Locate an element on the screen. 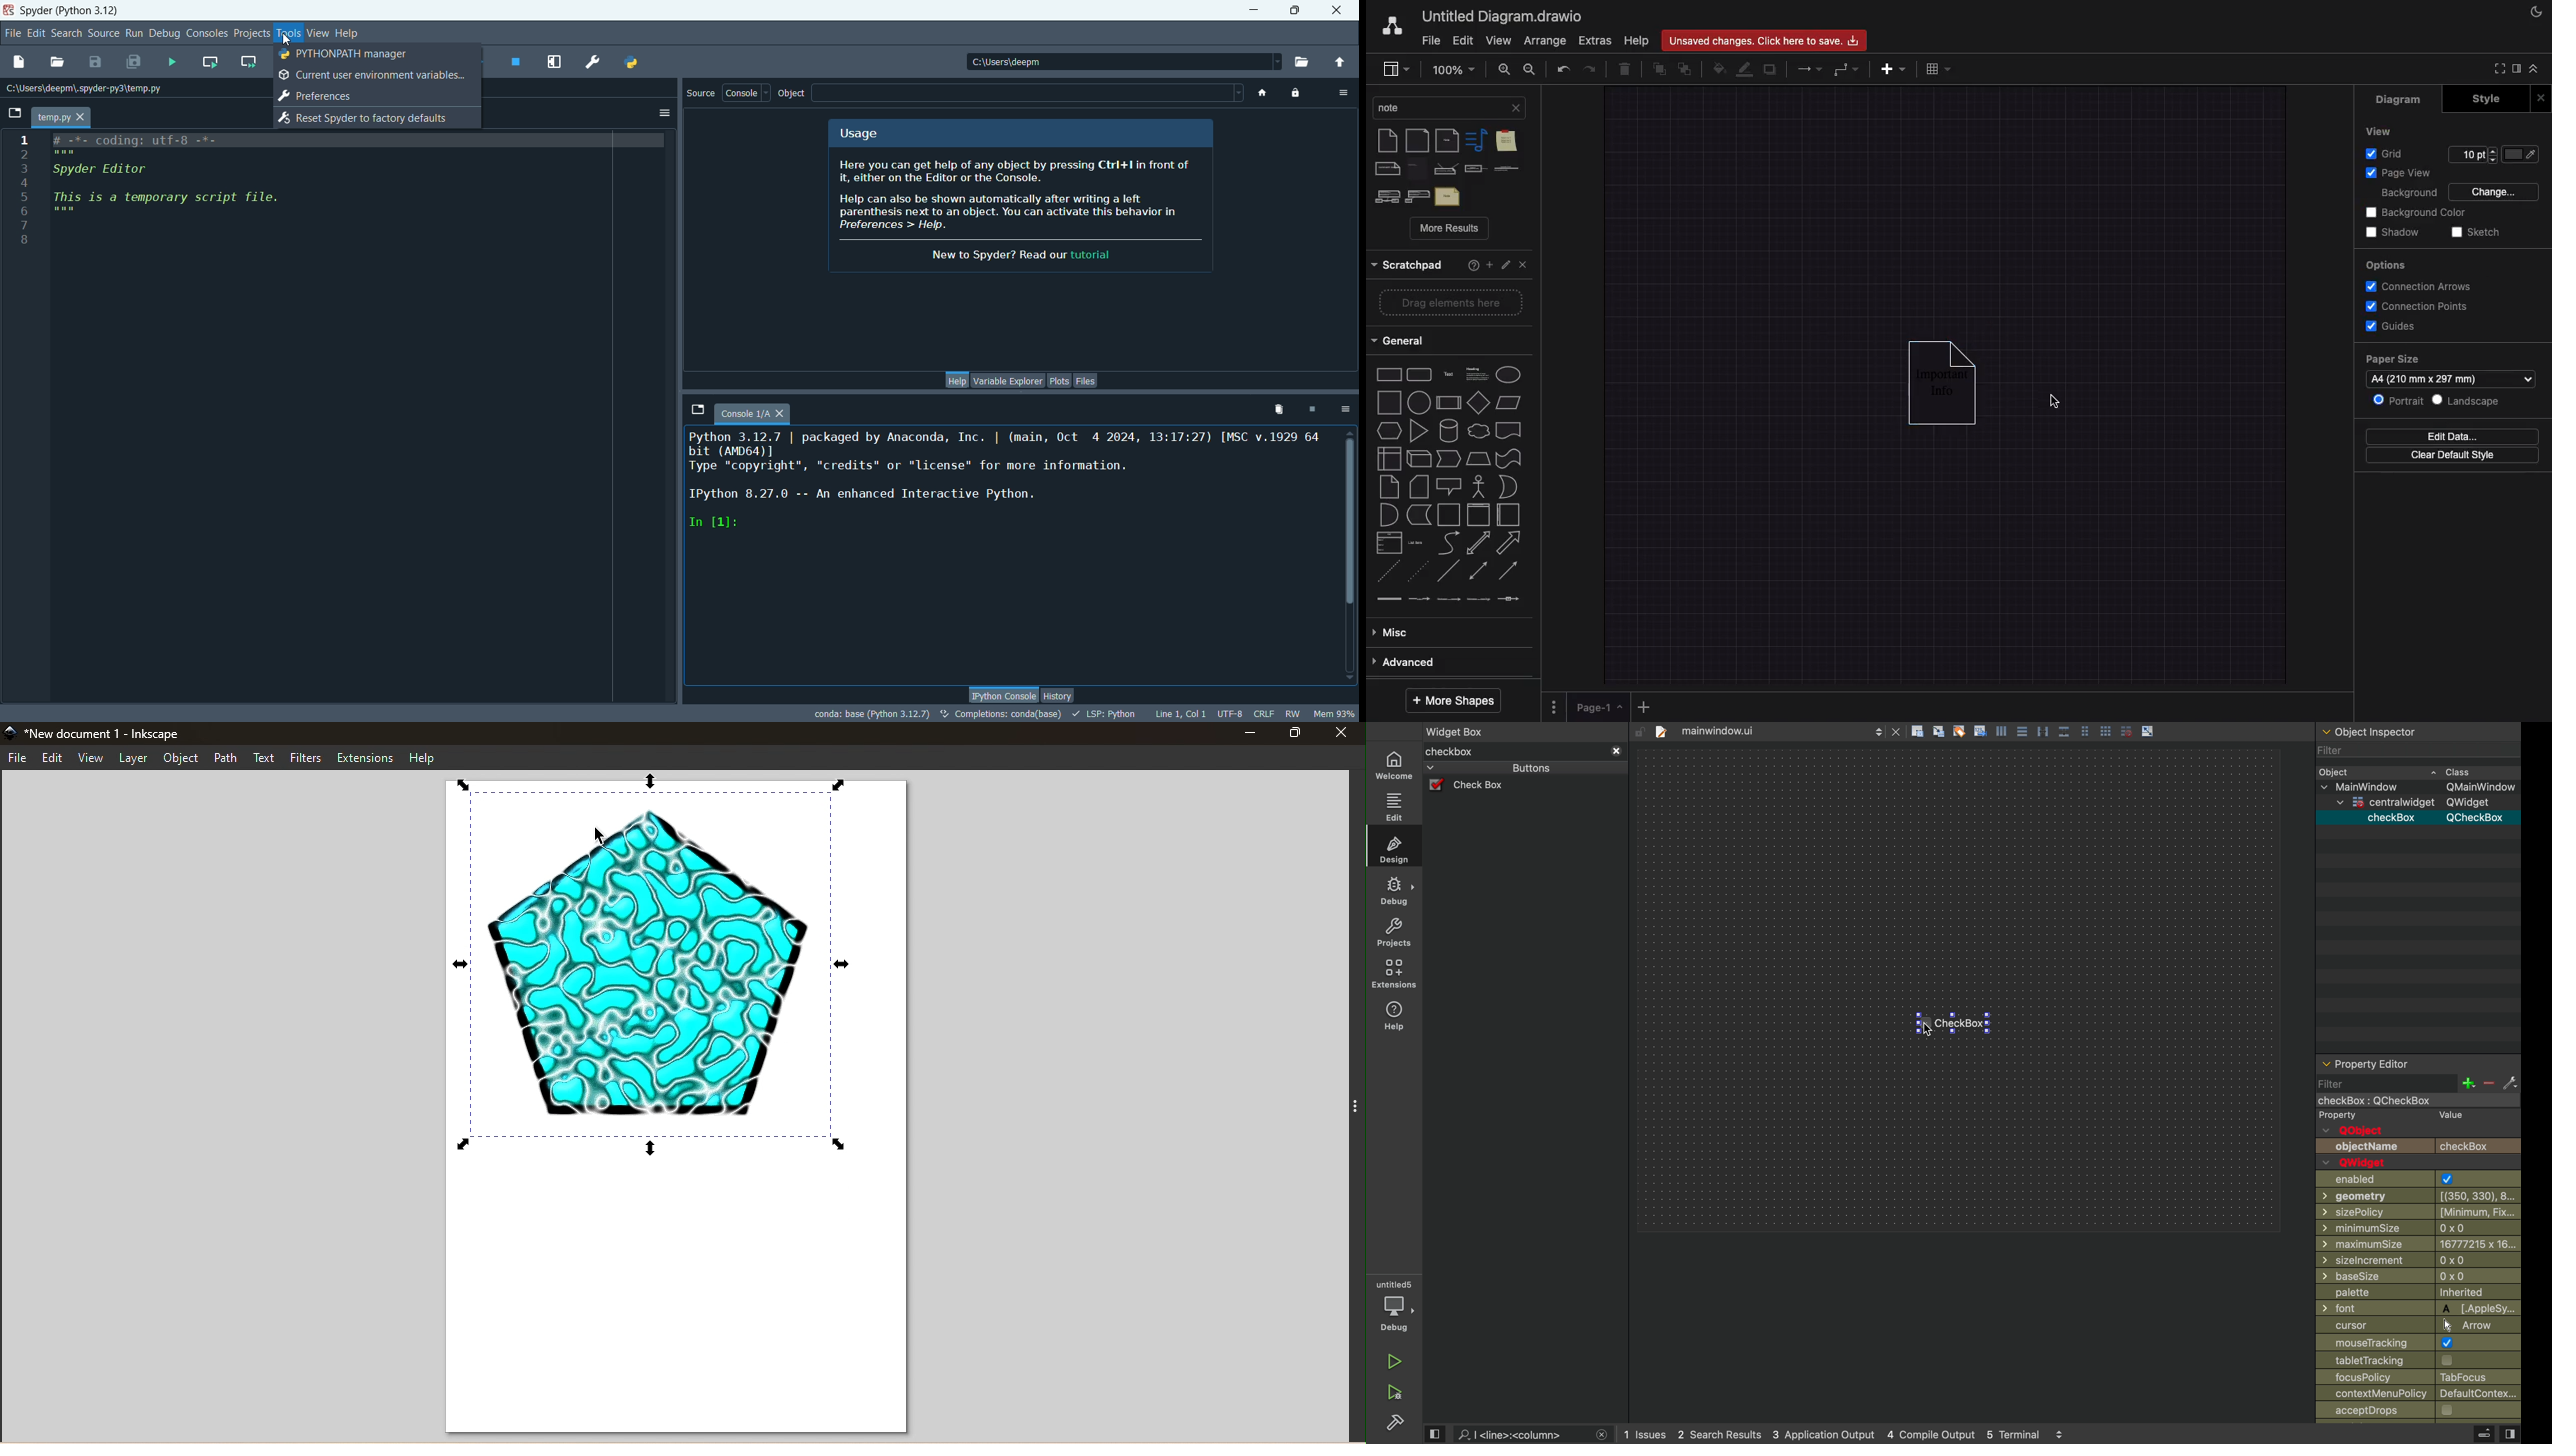 This screenshot has width=2576, height=1456. Sketch is located at coordinates (2479, 232).